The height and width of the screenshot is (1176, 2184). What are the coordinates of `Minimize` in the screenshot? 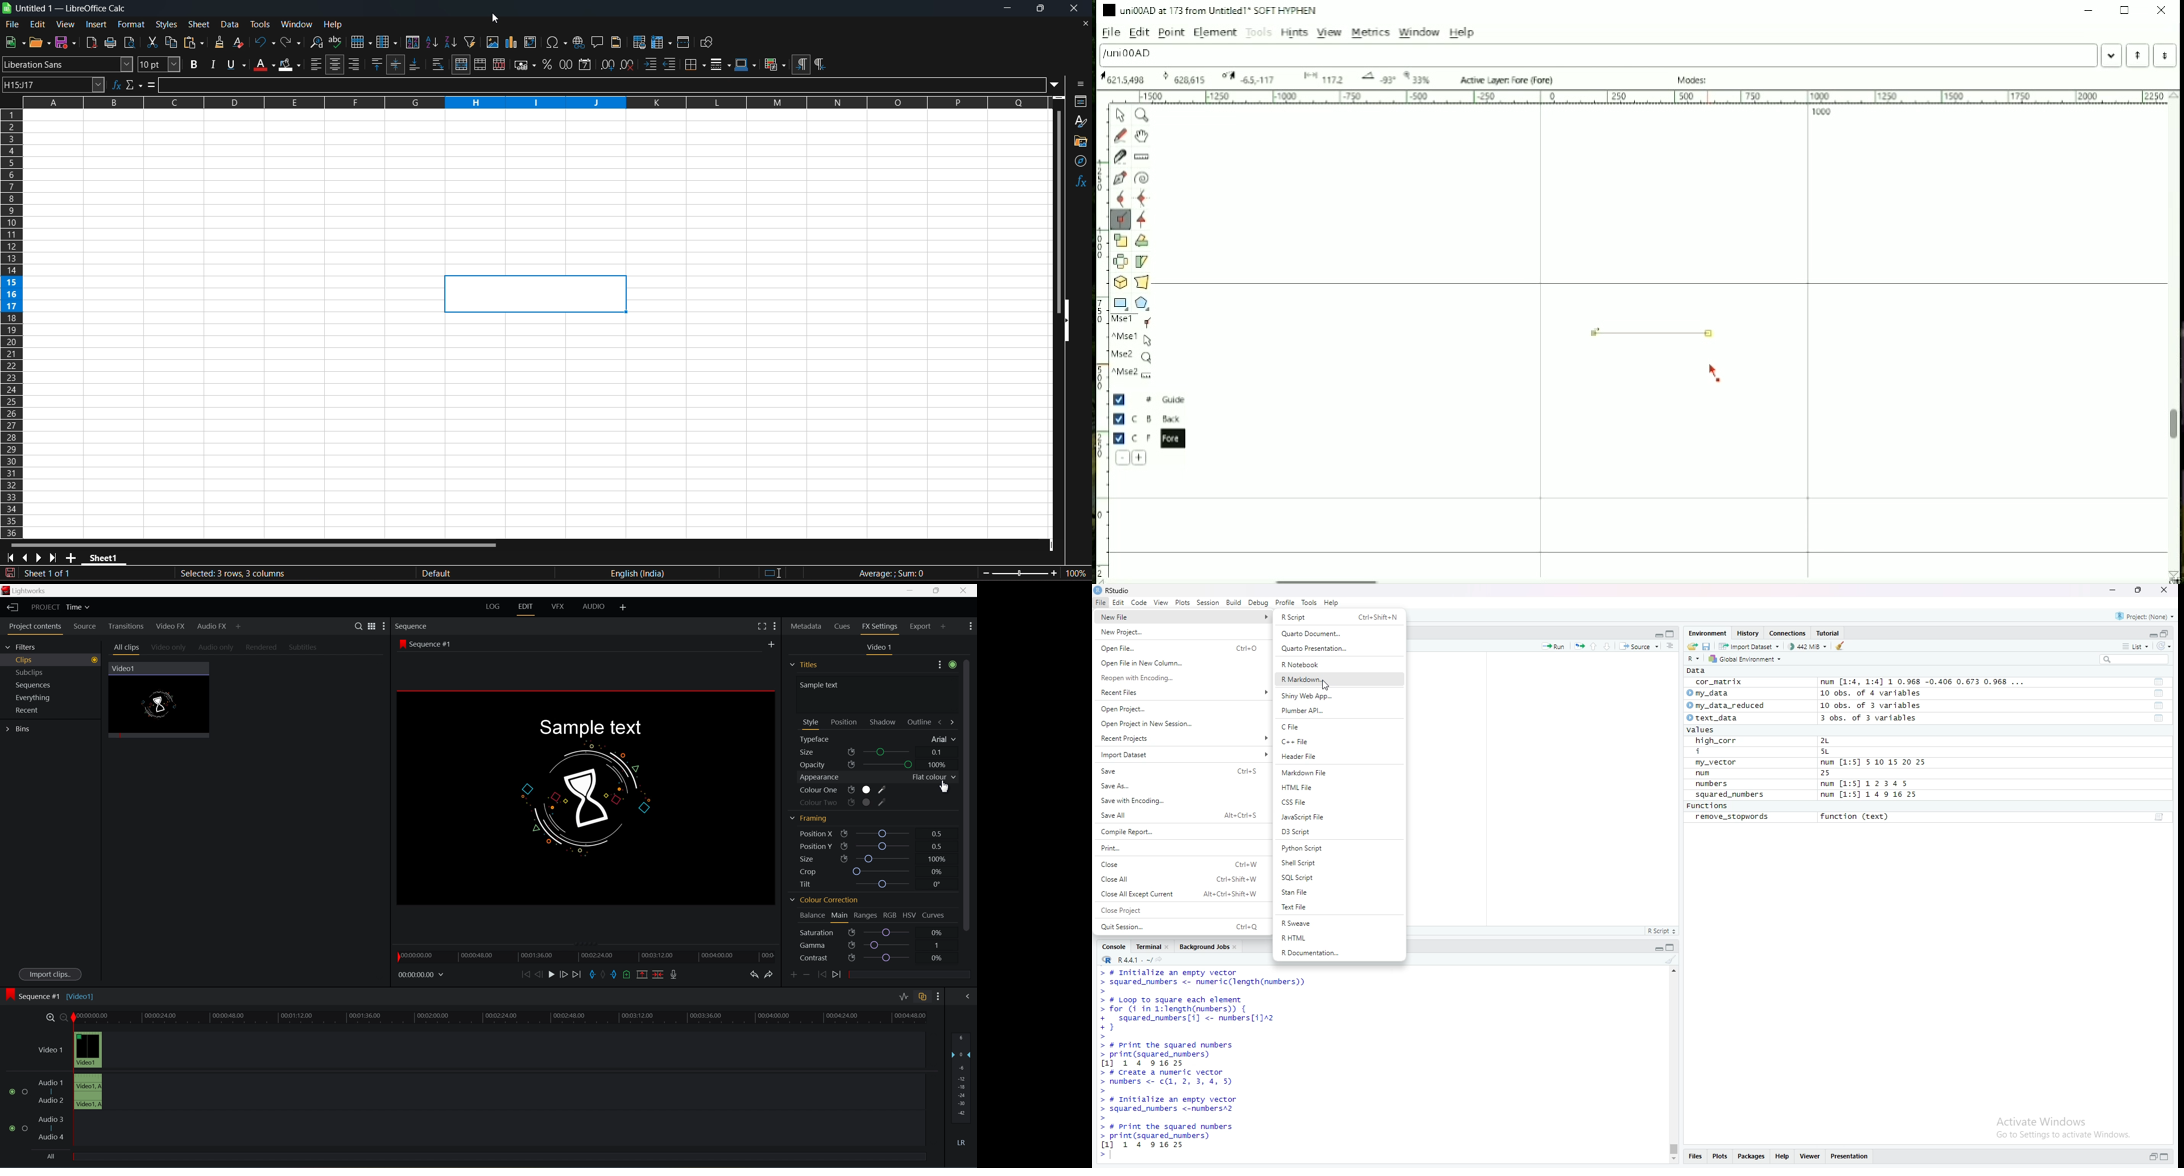 It's located at (2087, 10).